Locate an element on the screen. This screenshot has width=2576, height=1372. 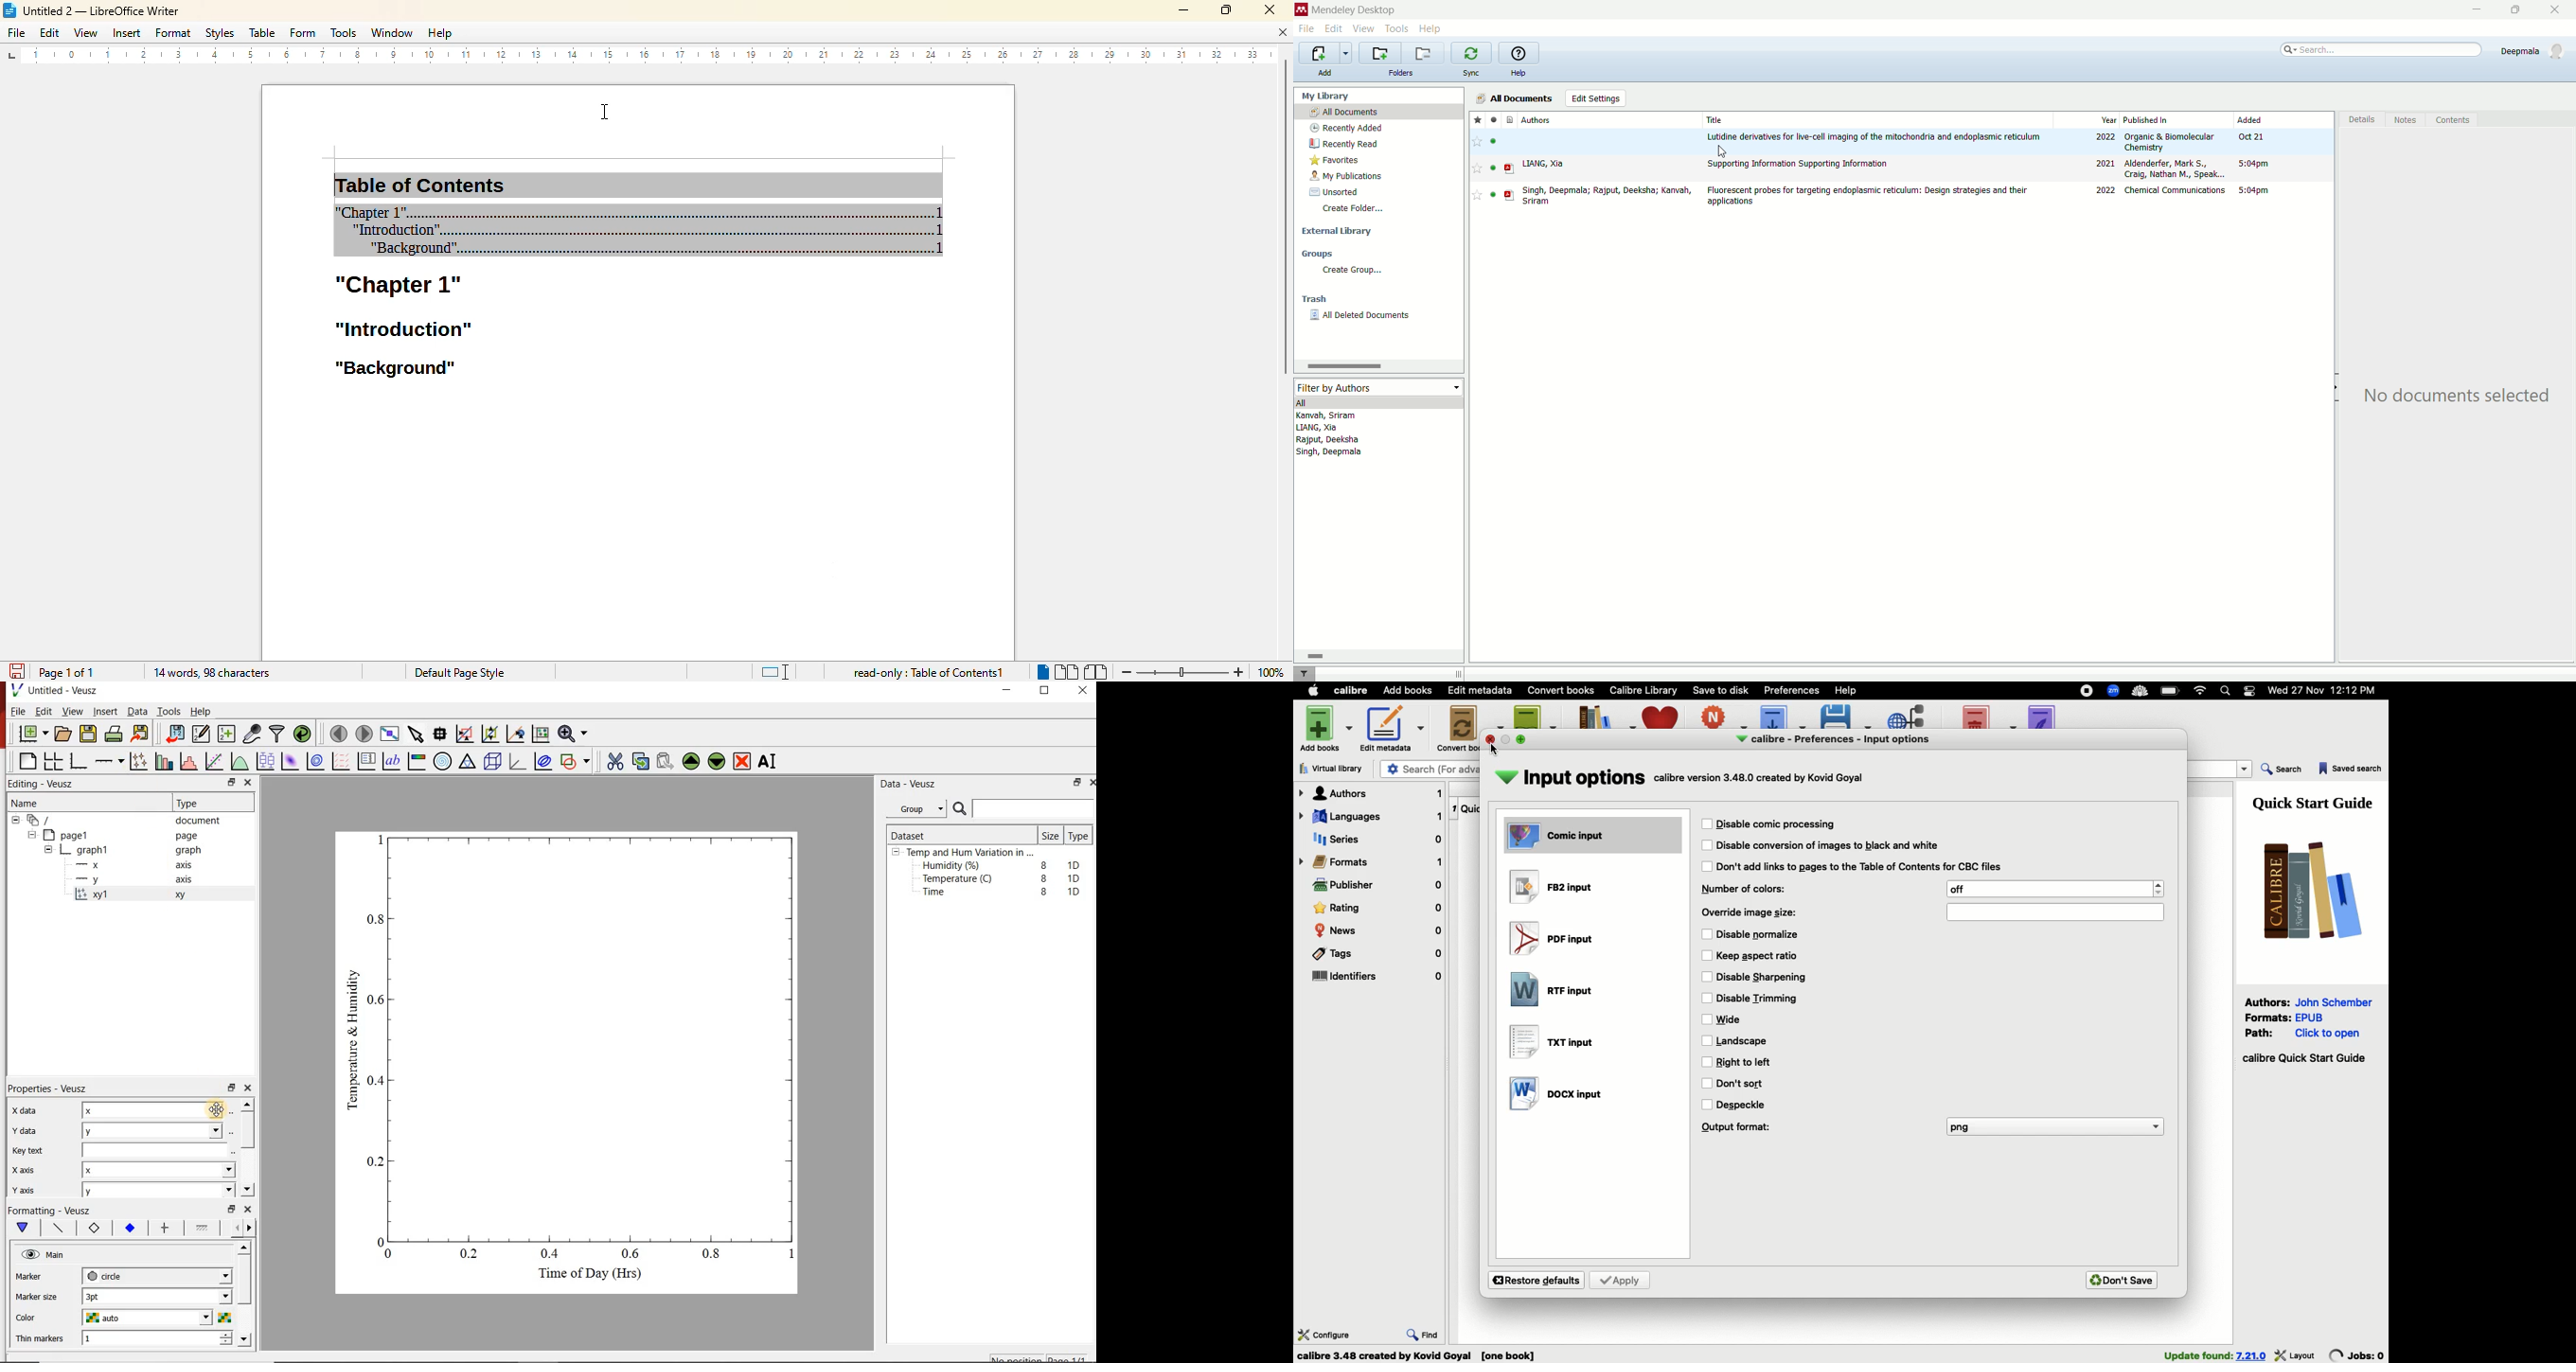
axis is located at coordinates (188, 866).